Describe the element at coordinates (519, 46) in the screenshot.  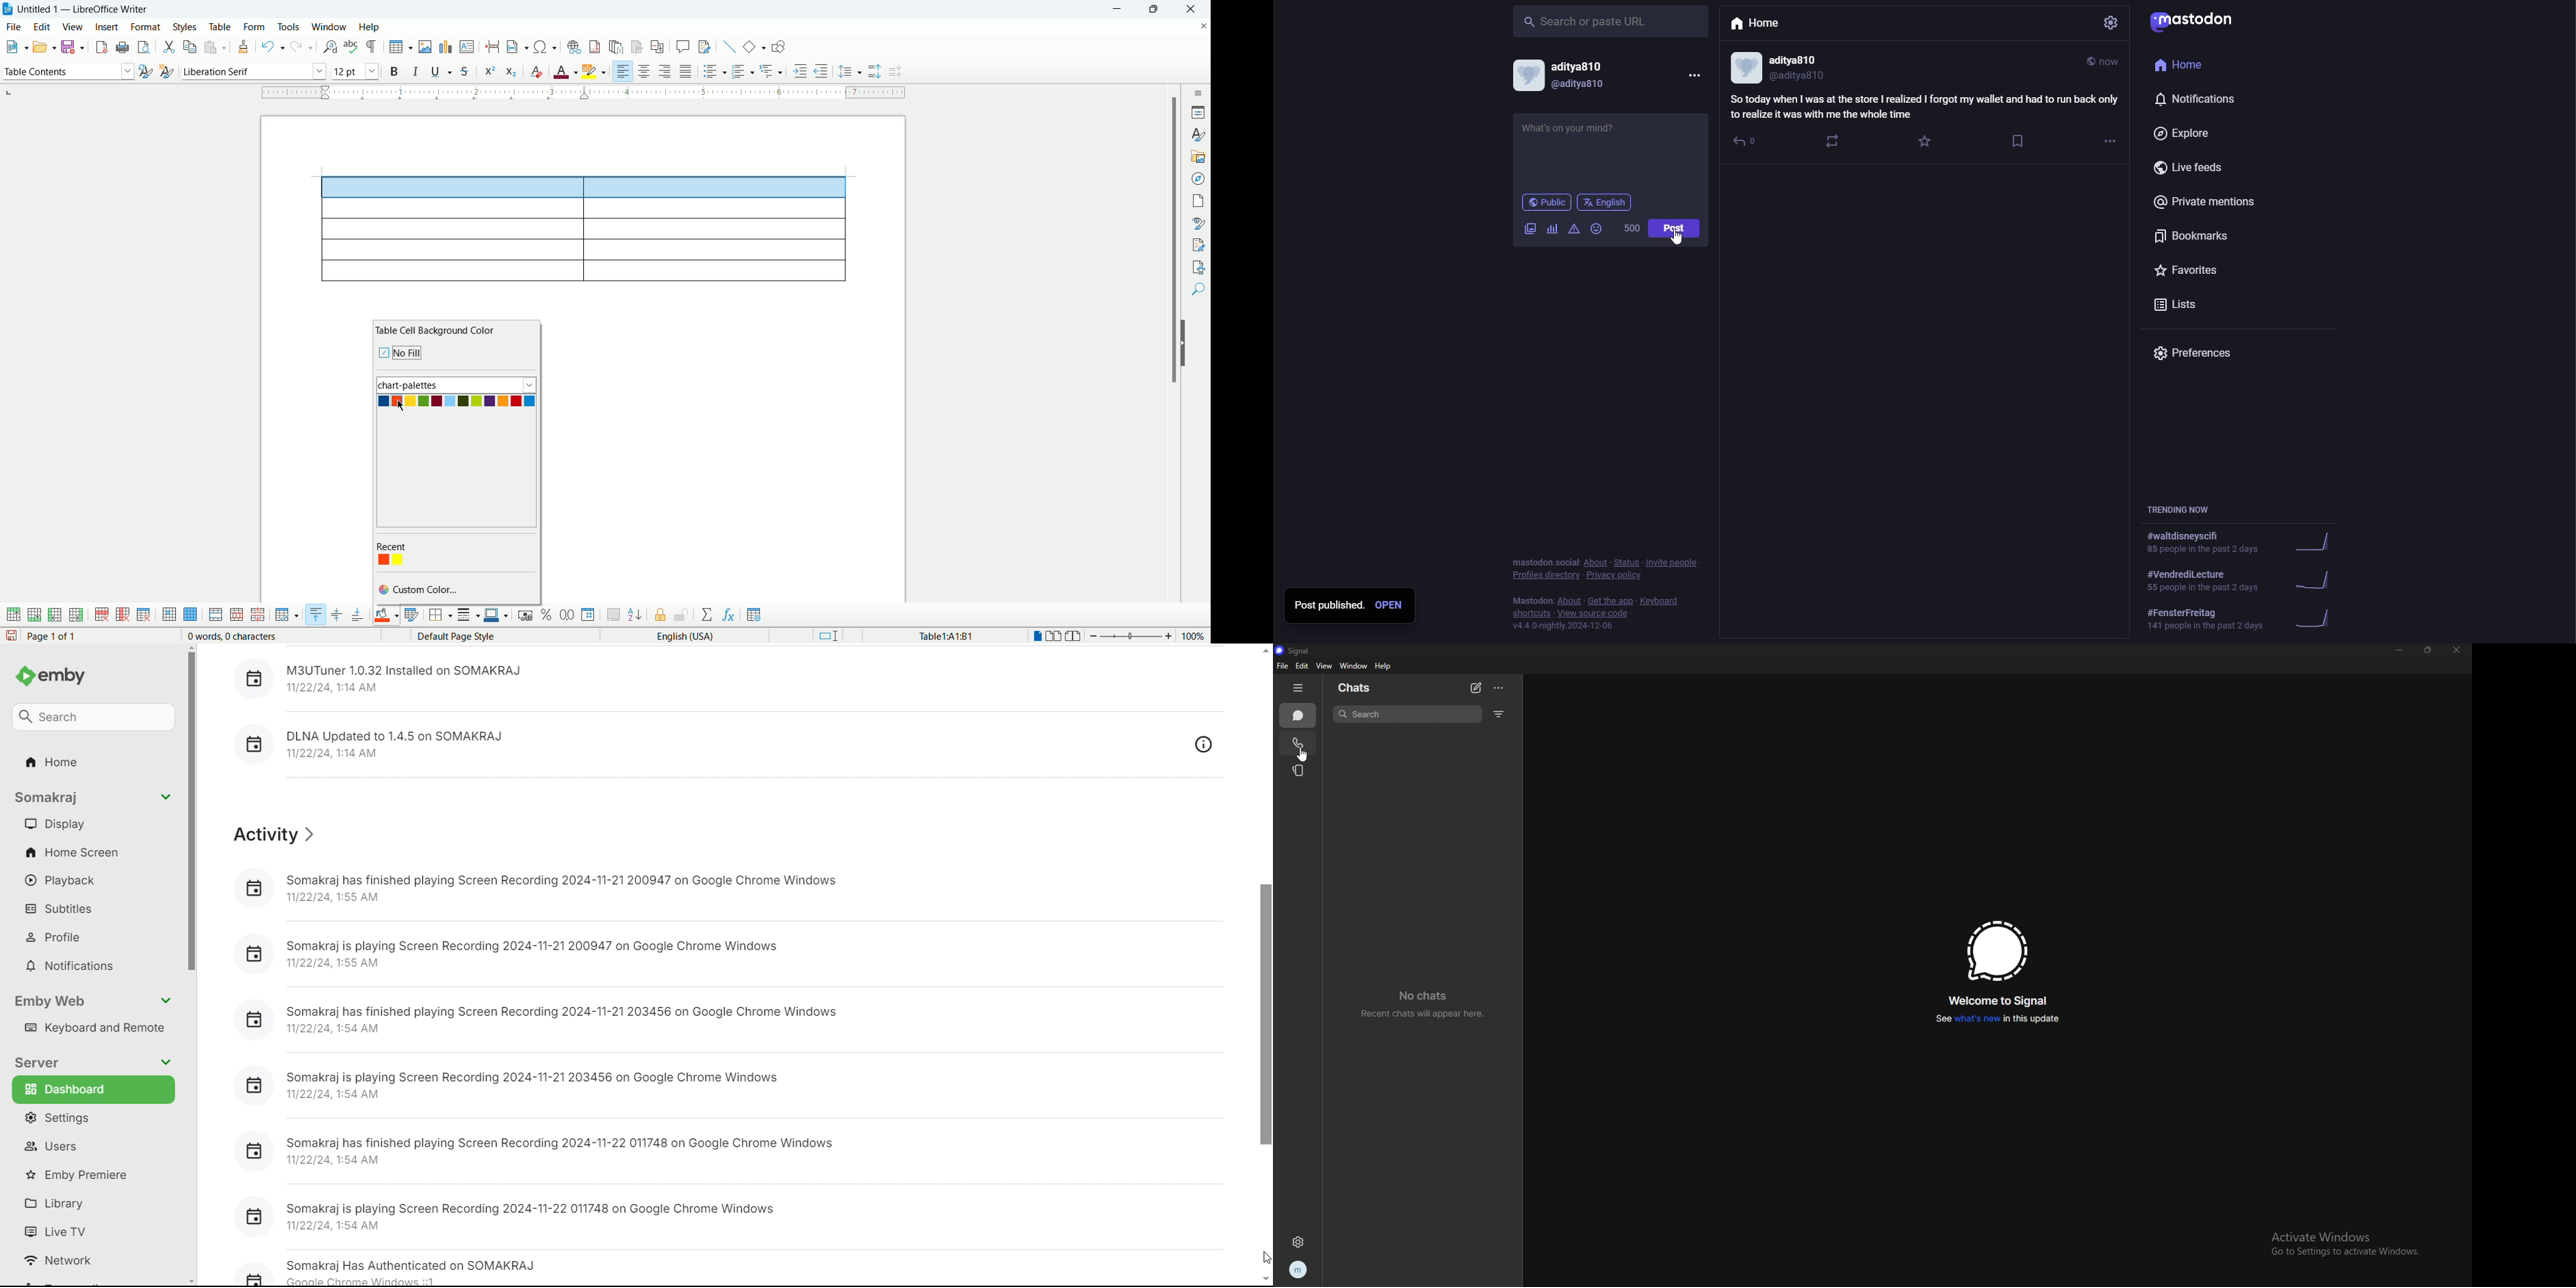
I see `insert field` at that location.